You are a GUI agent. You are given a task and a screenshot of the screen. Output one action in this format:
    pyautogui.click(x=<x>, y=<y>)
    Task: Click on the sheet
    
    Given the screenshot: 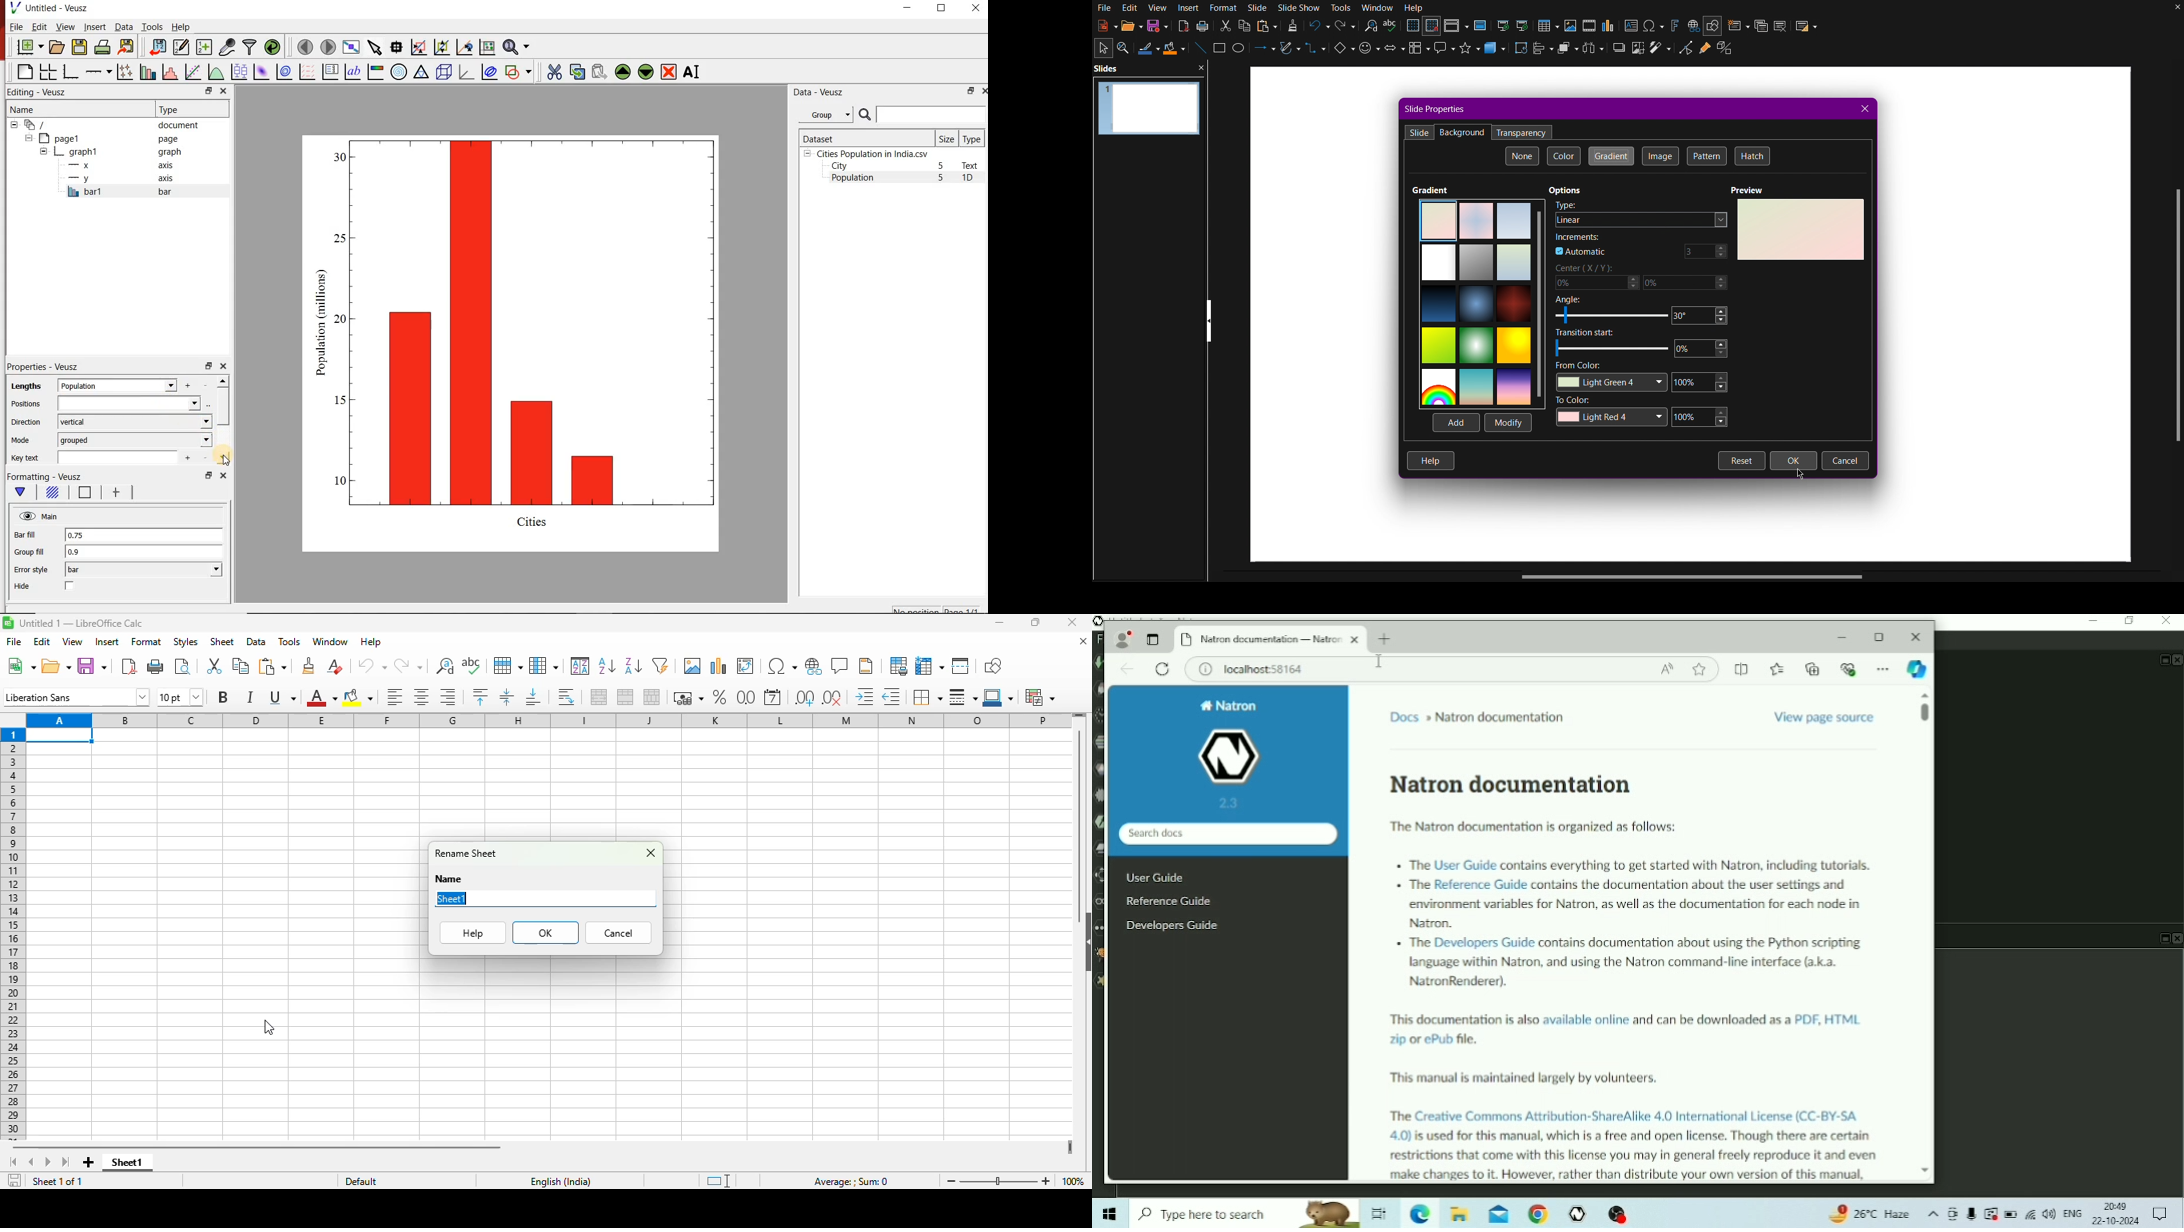 What is the action you would take?
    pyautogui.click(x=221, y=641)
    